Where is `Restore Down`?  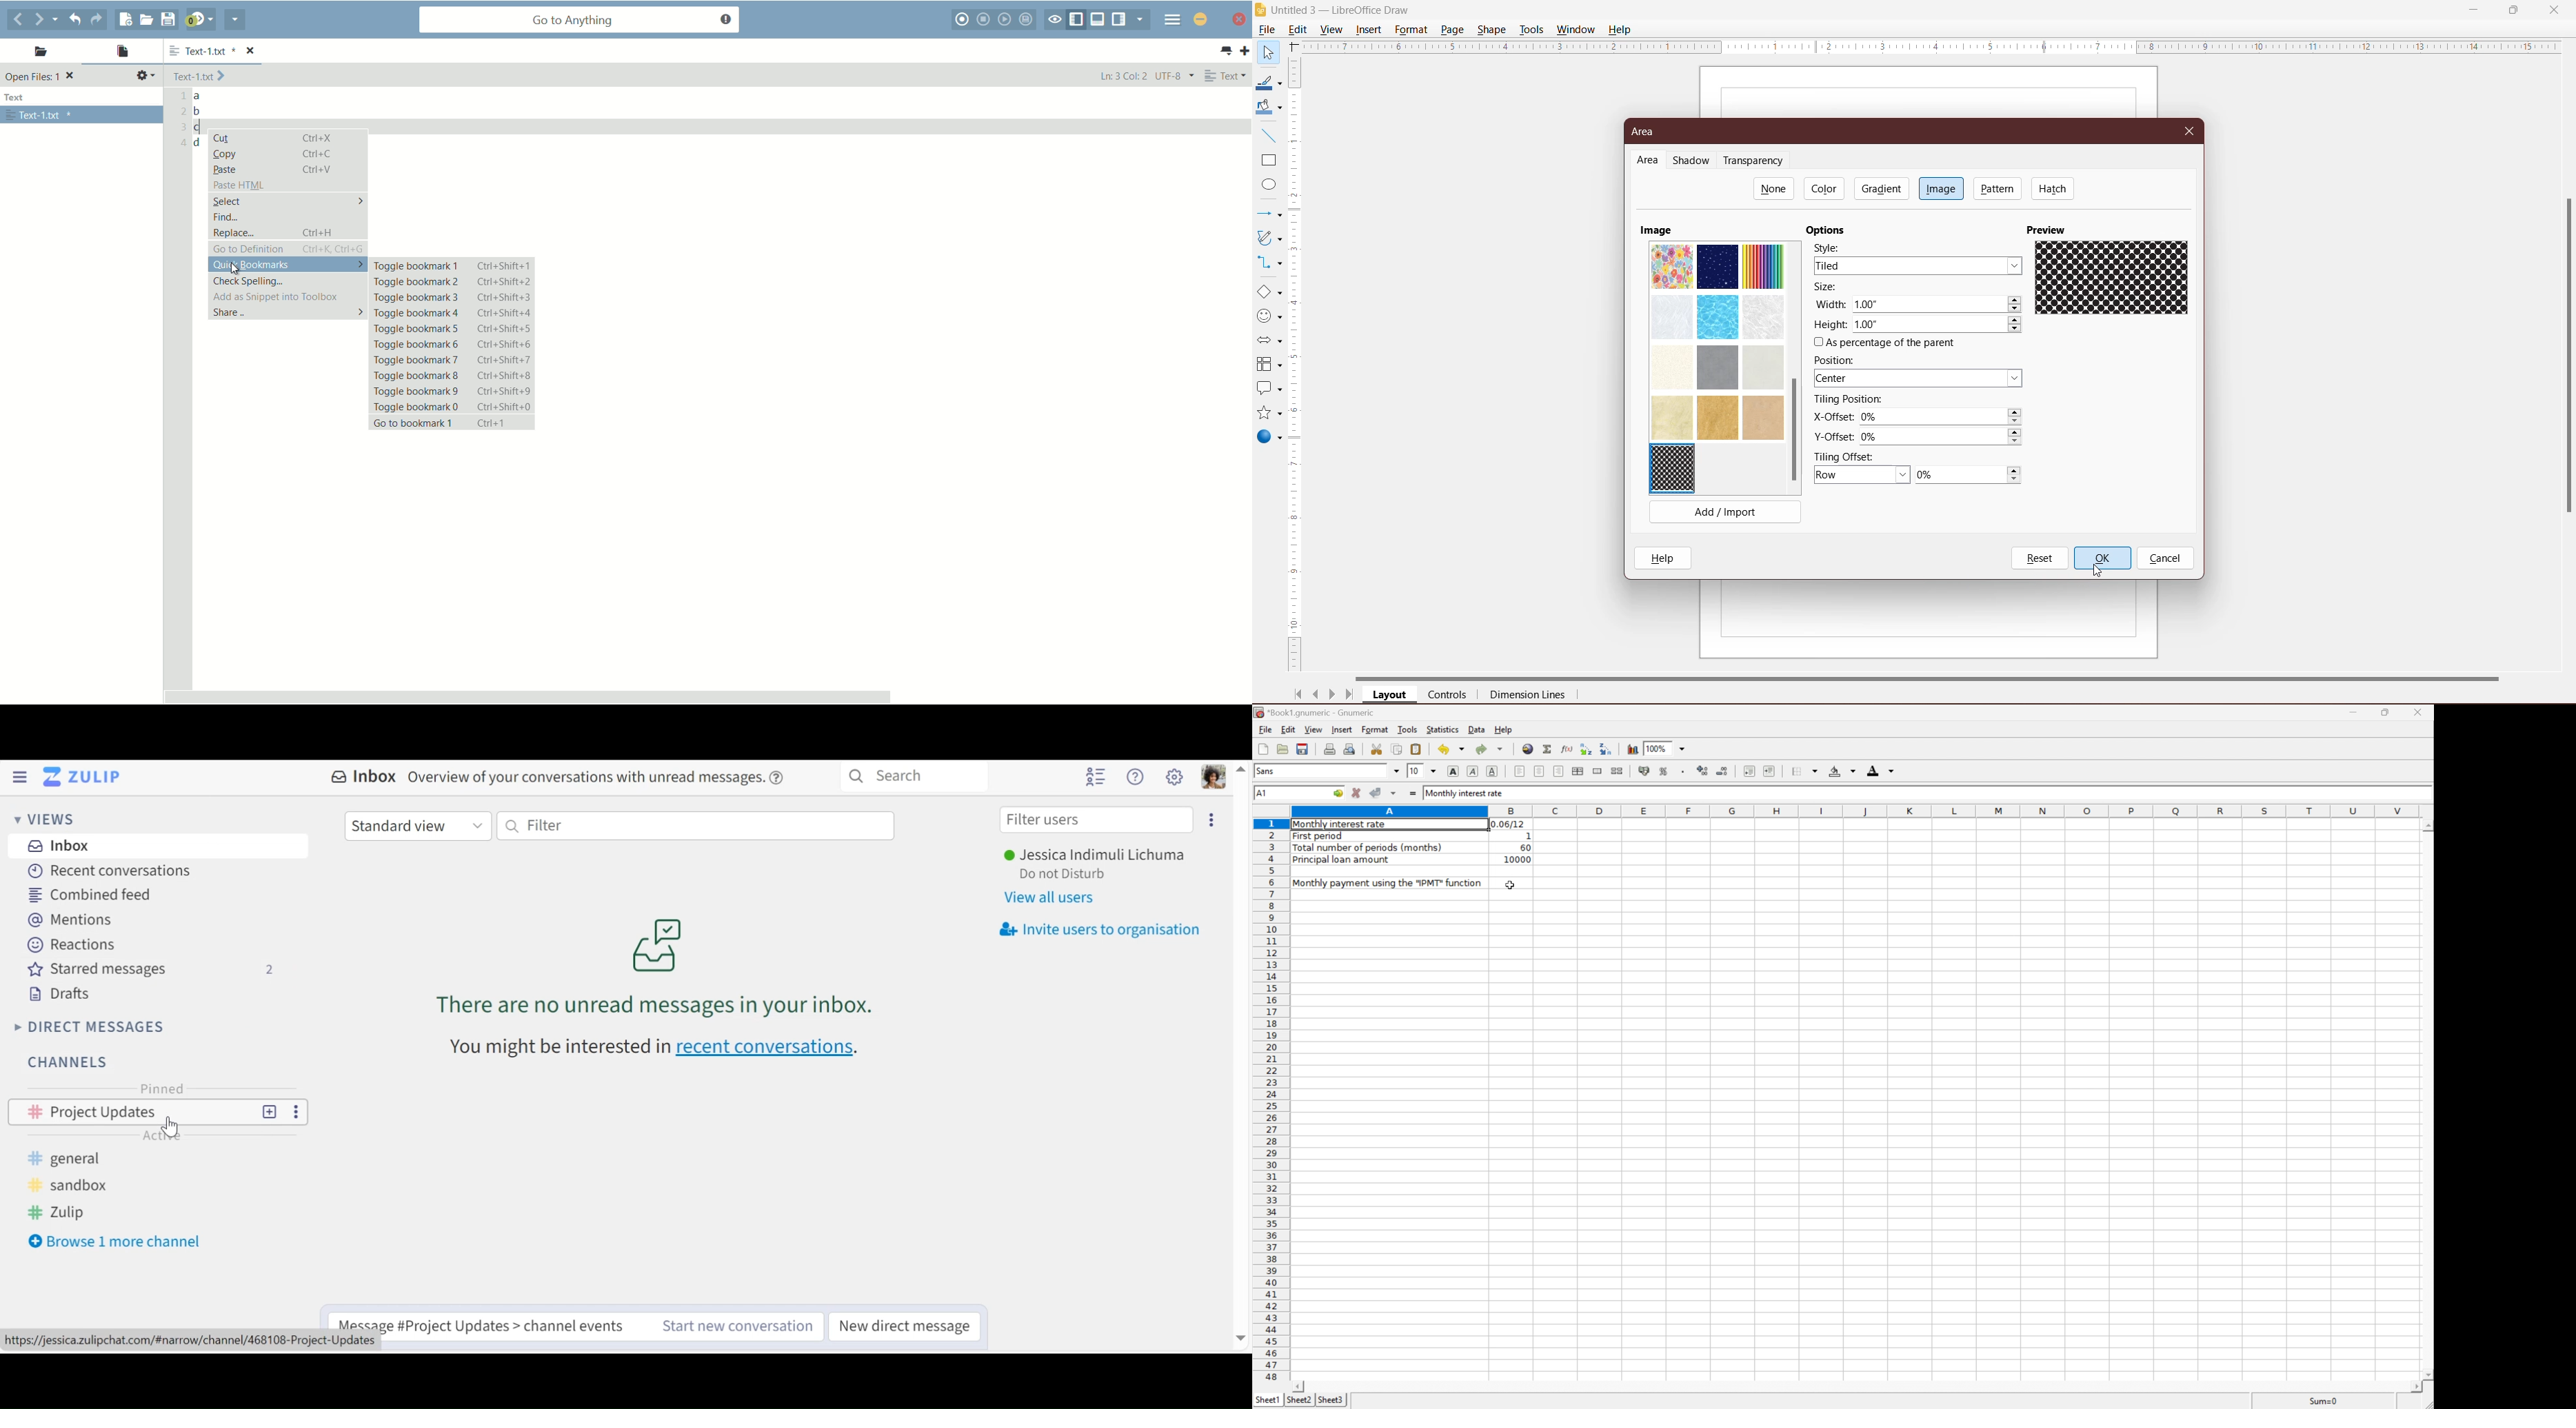 Restore Down is located at coordinates (2386, 711).